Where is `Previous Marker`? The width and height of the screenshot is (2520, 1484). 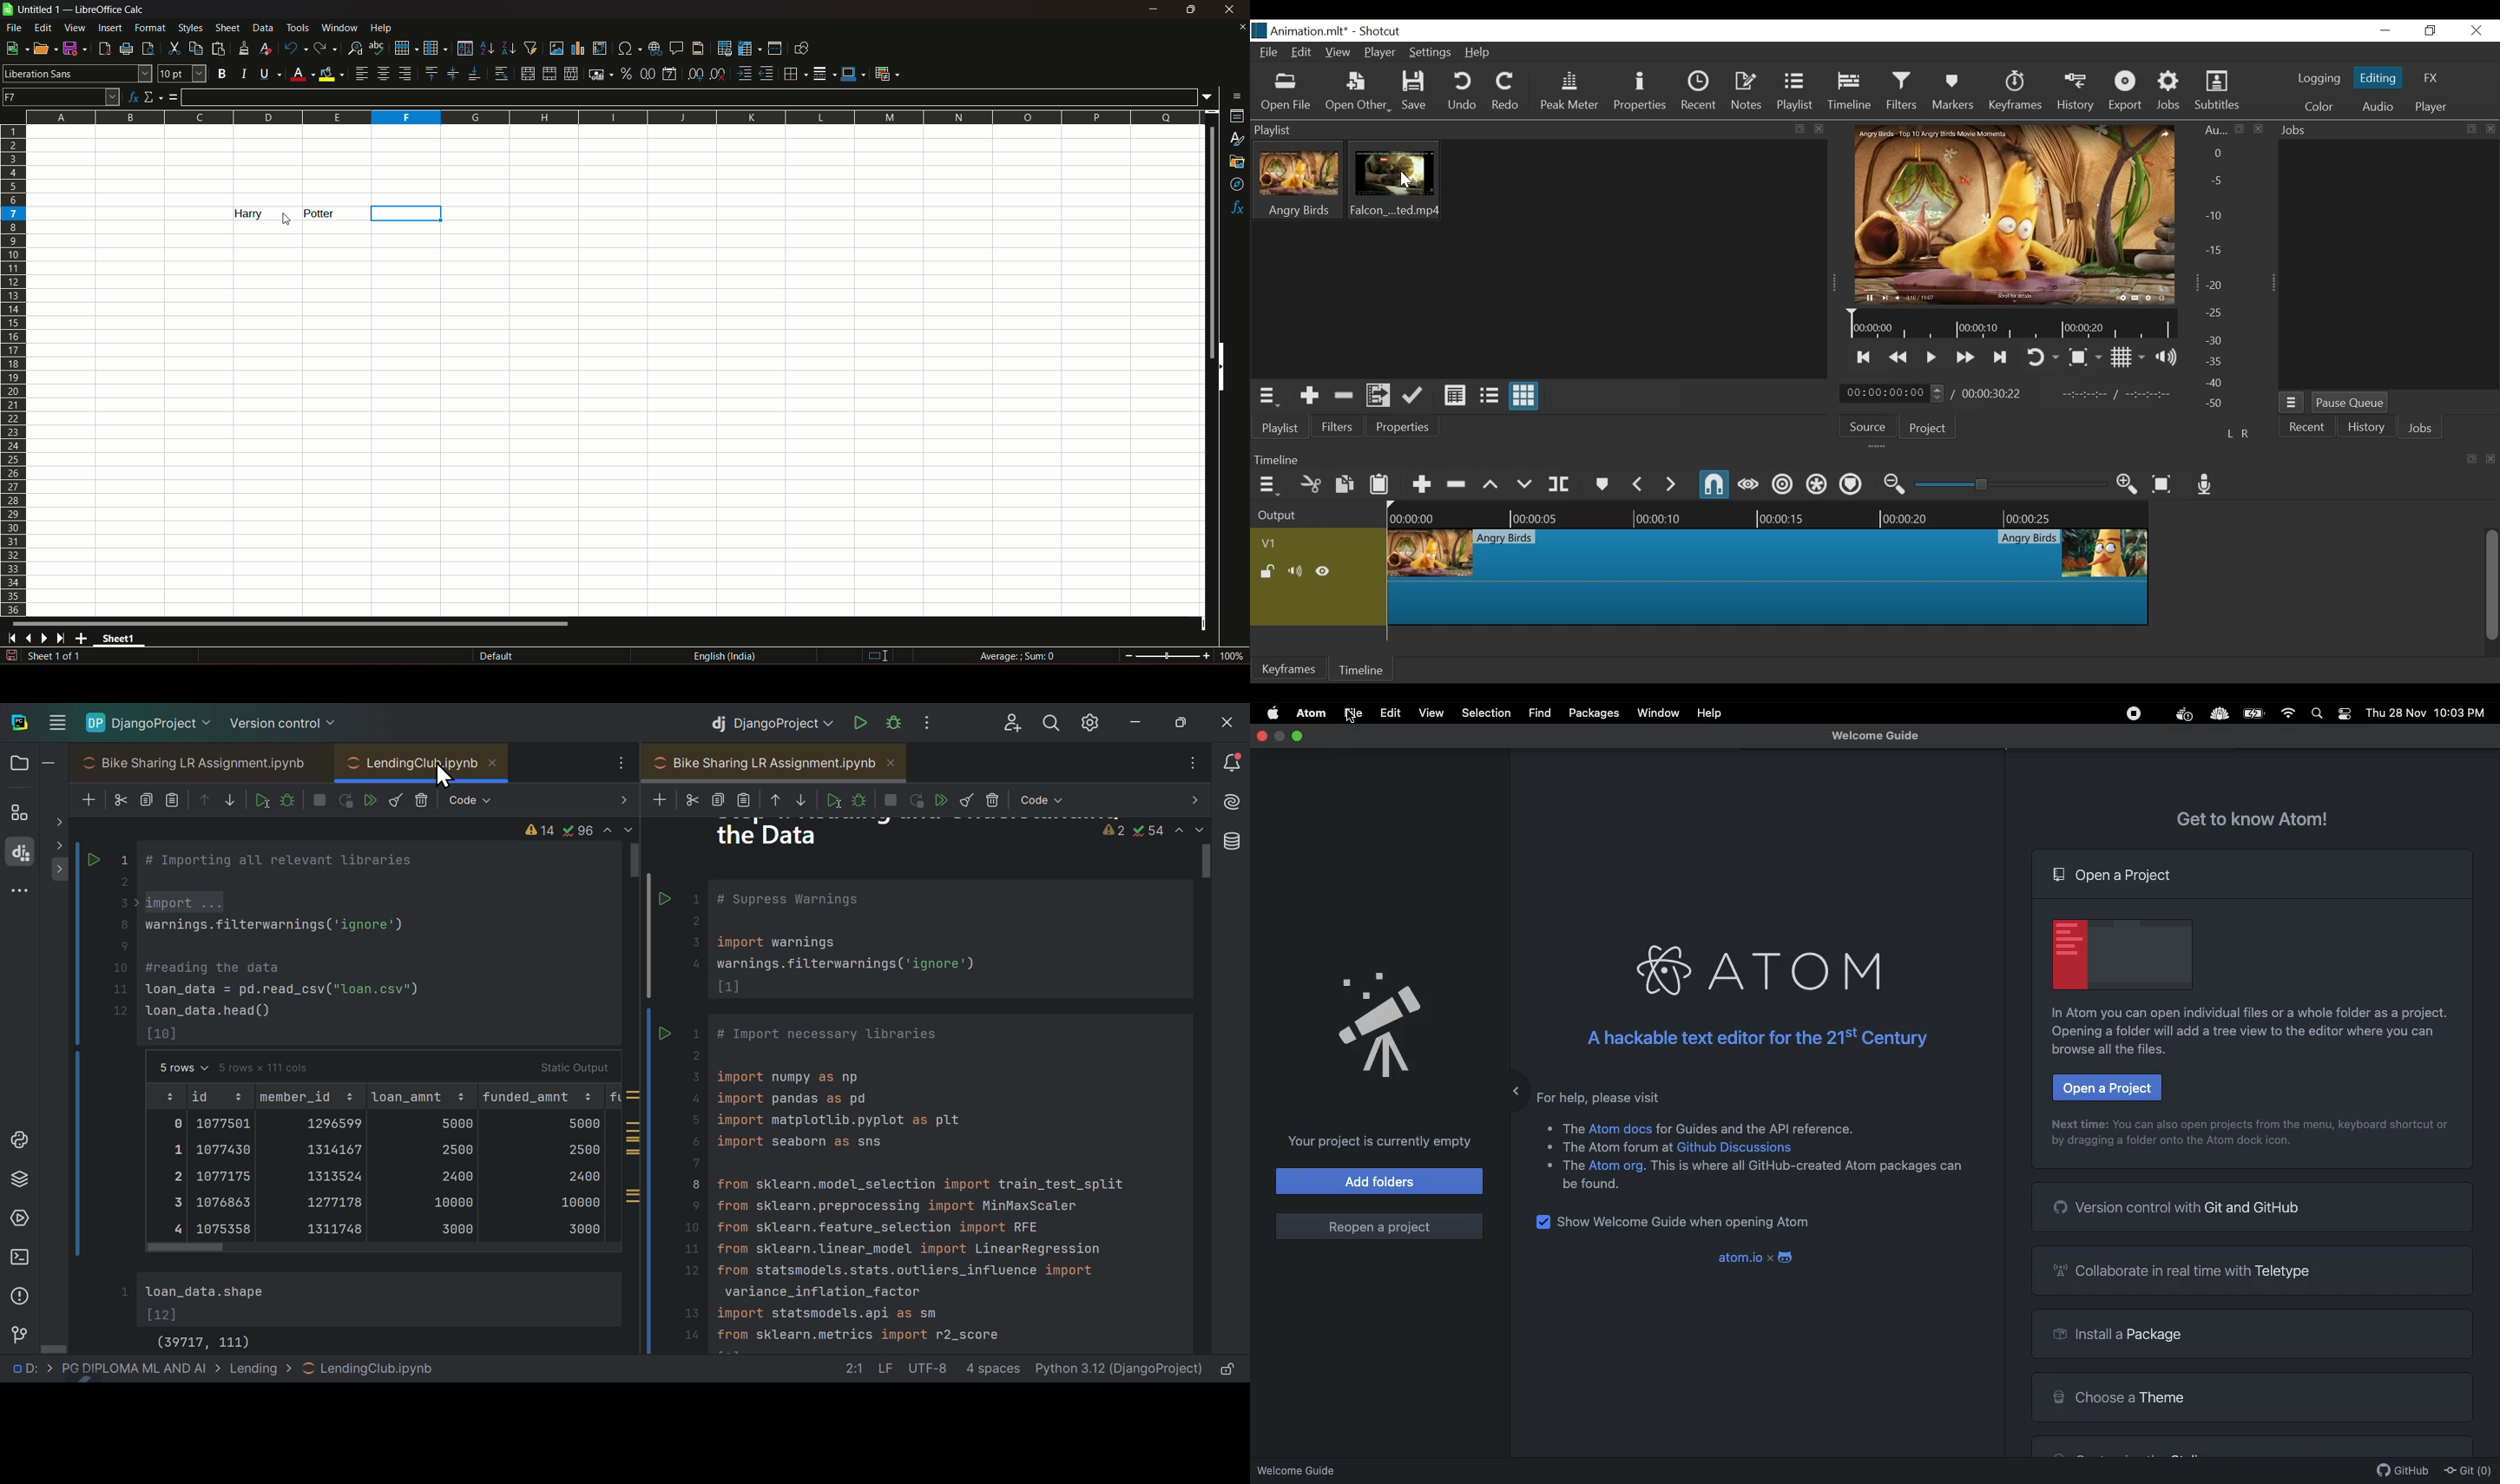 Previous Marker is located at coordinates (1637, 483).